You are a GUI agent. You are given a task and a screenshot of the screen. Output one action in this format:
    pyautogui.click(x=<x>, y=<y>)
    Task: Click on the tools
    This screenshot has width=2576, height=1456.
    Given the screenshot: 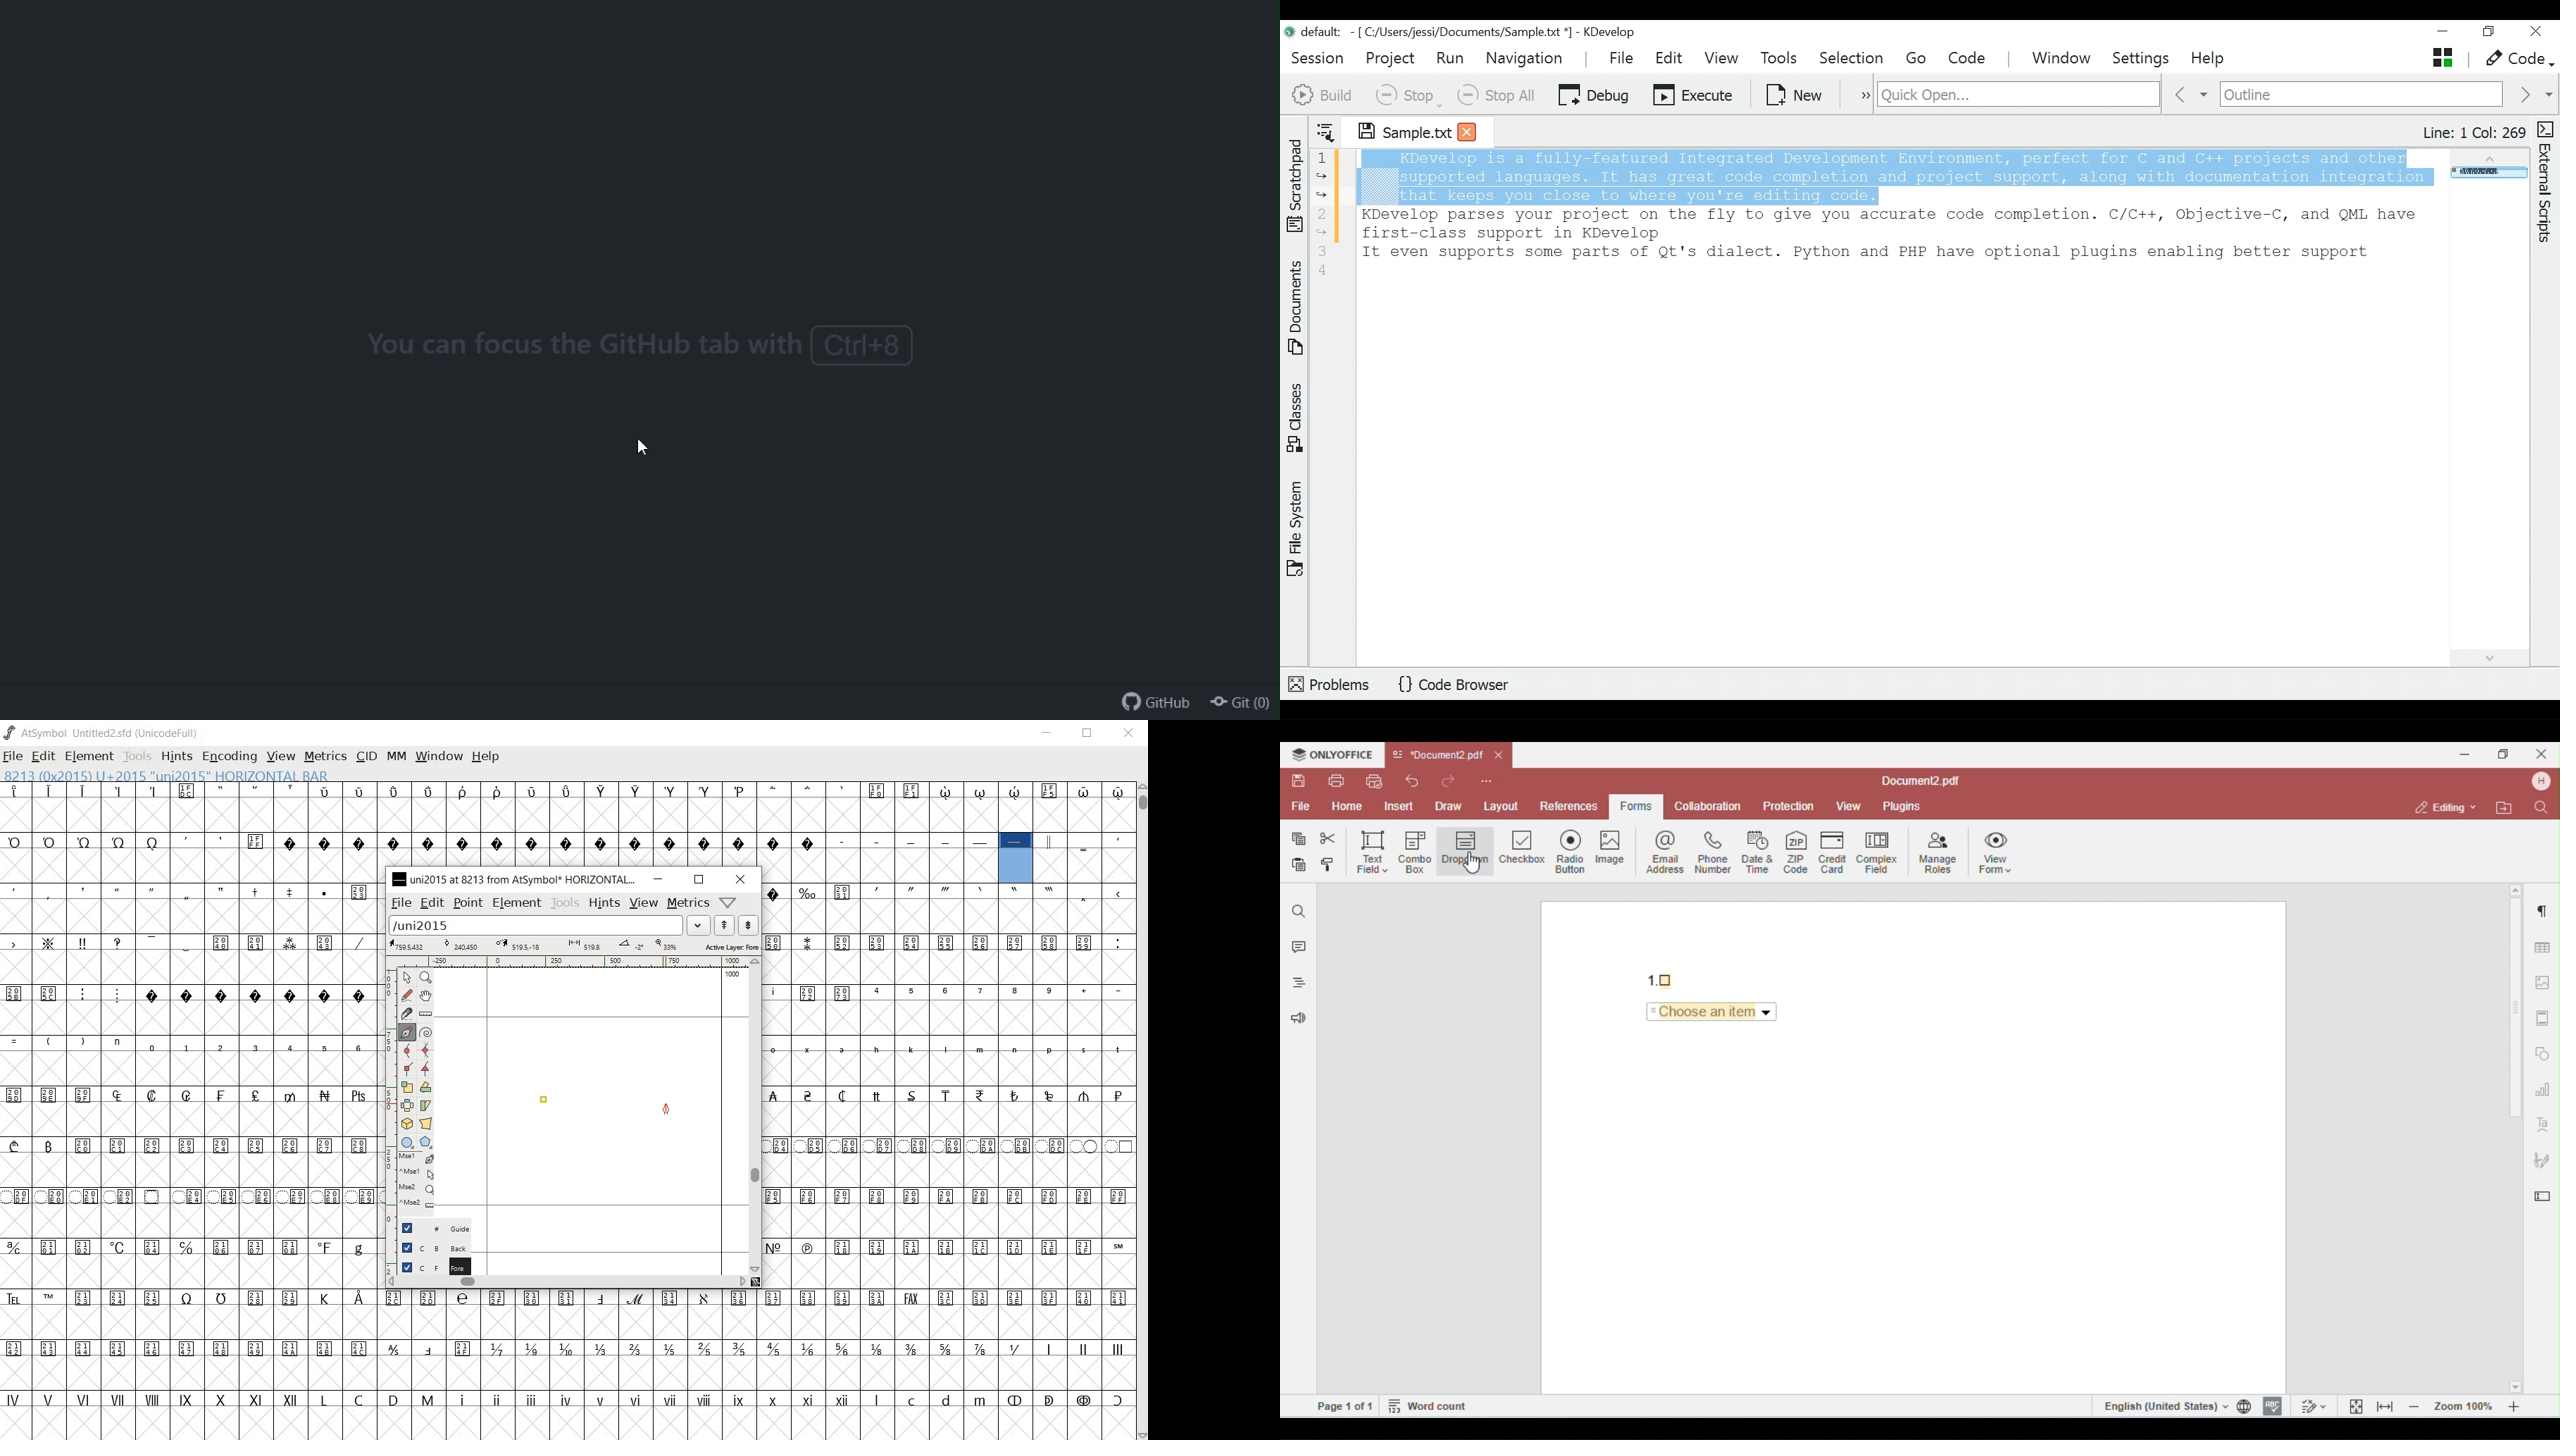 What is the action you would take?
    pyautogui.click(x=565, y=903)
    